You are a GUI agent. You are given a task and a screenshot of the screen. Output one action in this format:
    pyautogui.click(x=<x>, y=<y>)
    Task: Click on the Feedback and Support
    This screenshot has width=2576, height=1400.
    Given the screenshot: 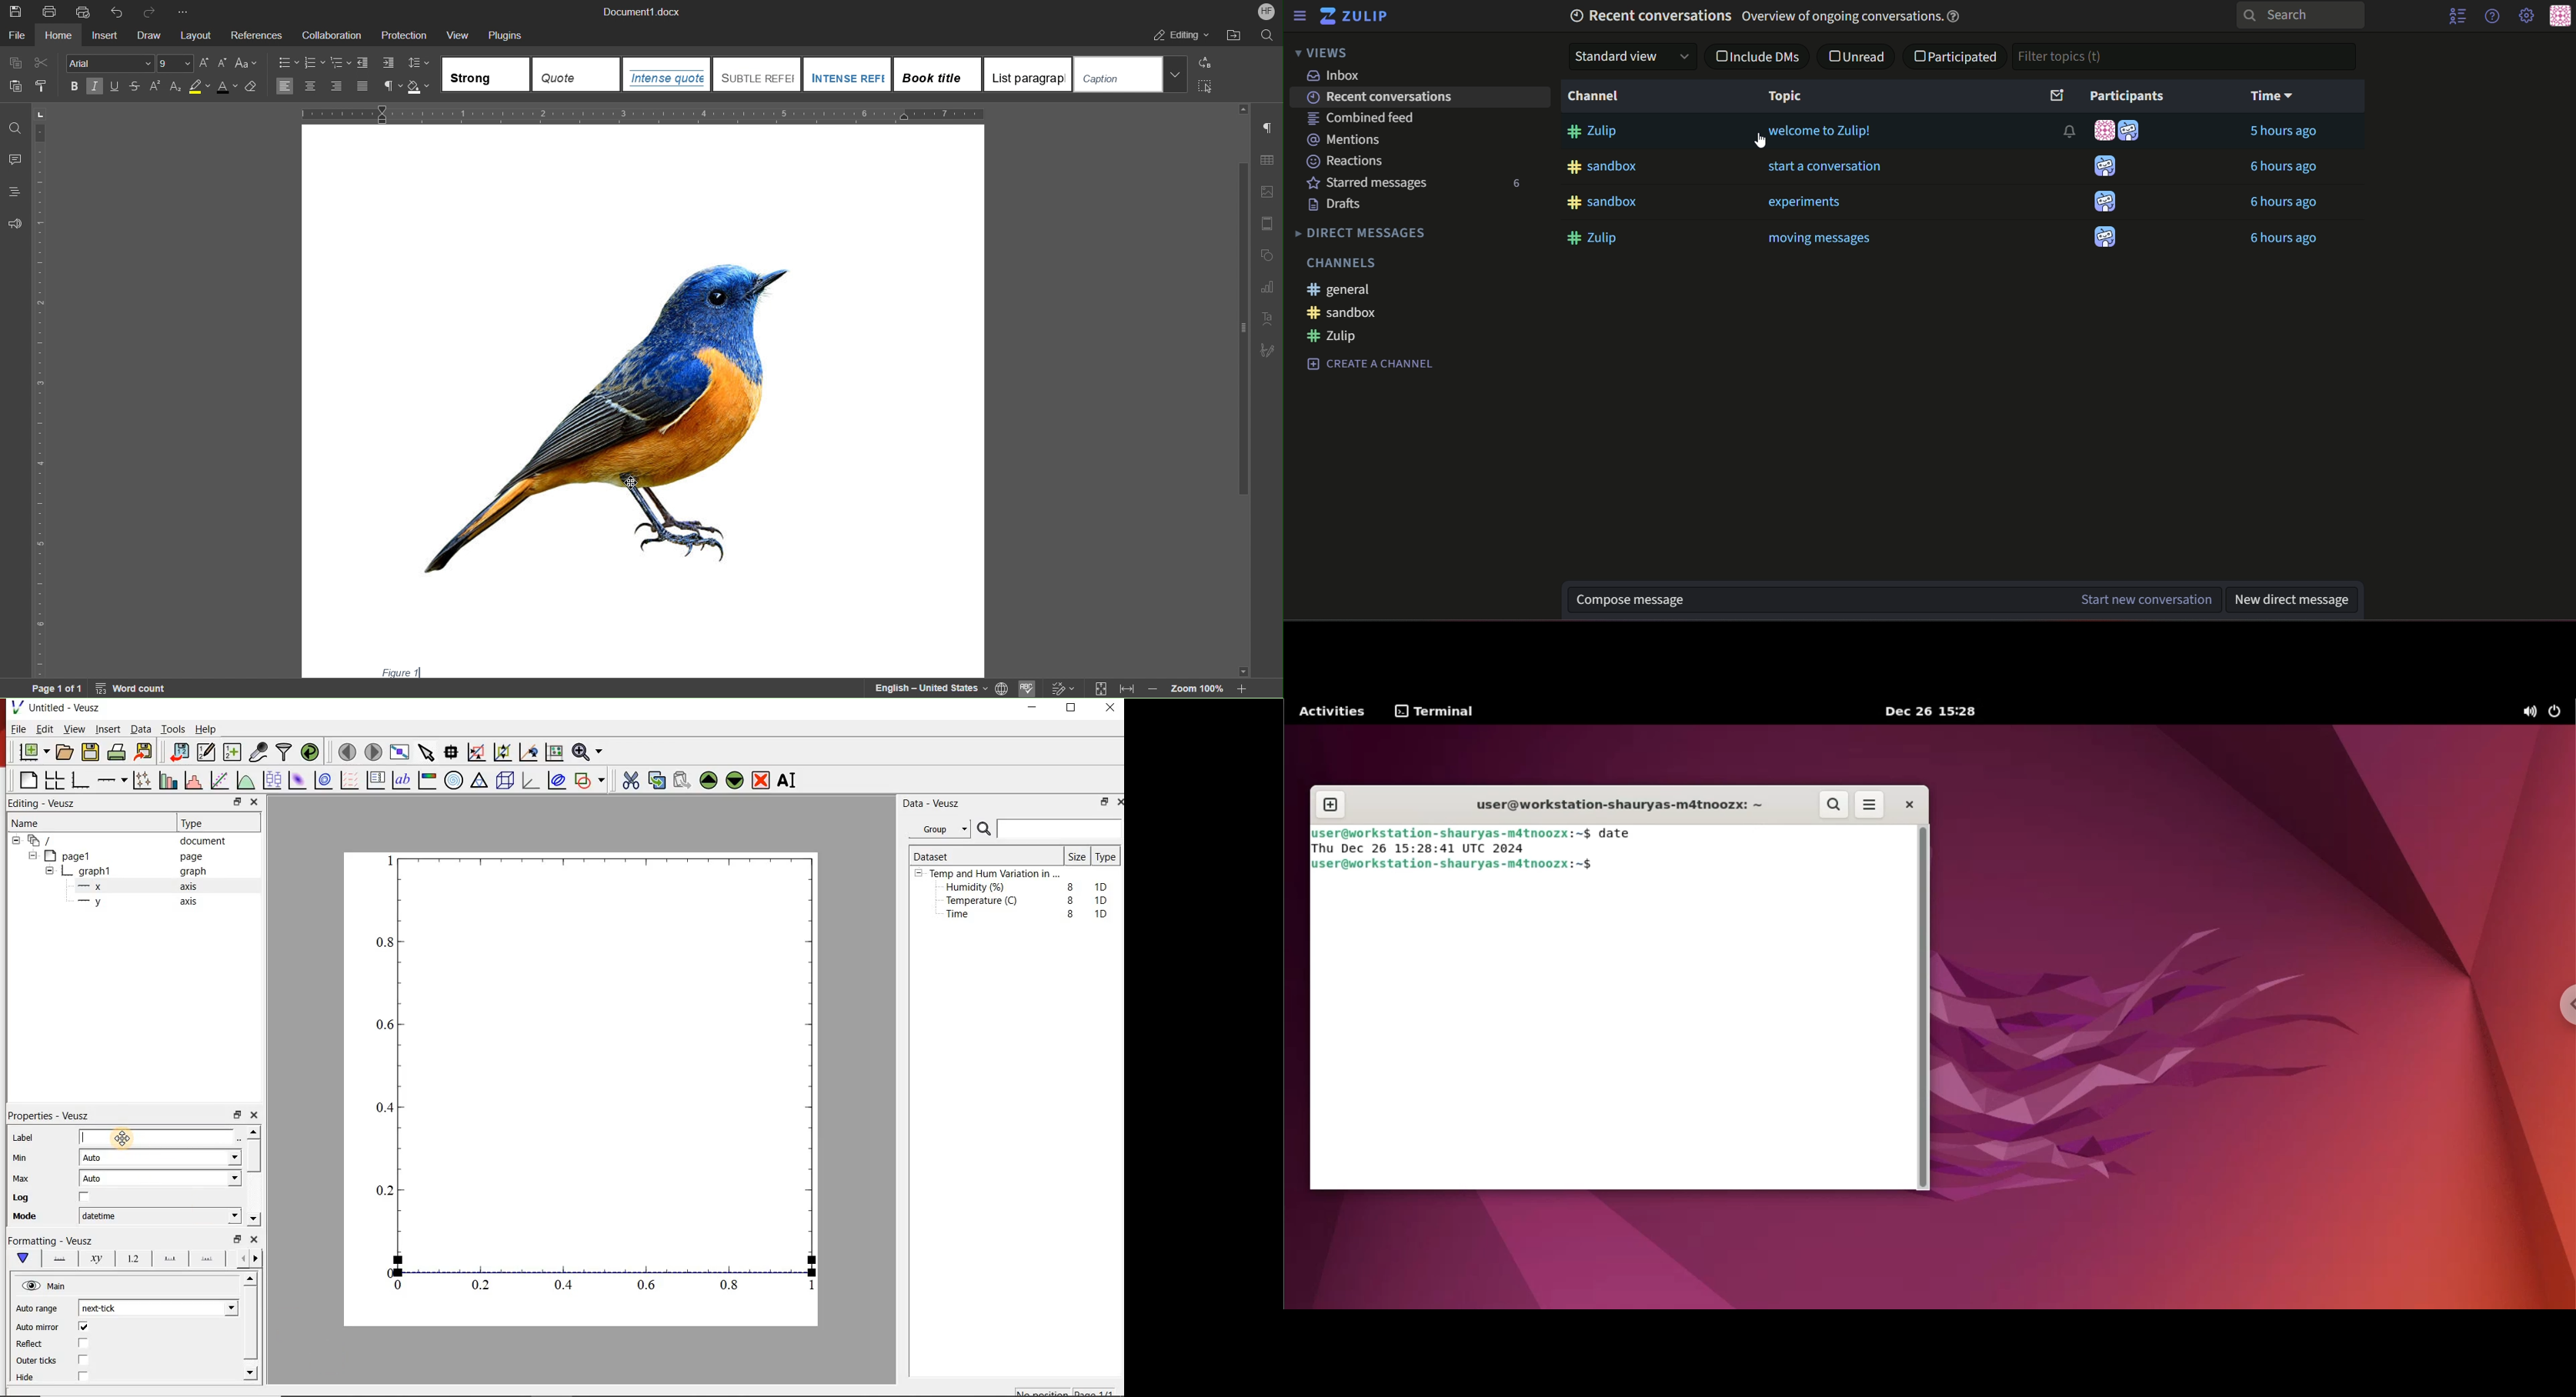 What is the action you would take?
    pyautogui.click(x=15, y=223)
    